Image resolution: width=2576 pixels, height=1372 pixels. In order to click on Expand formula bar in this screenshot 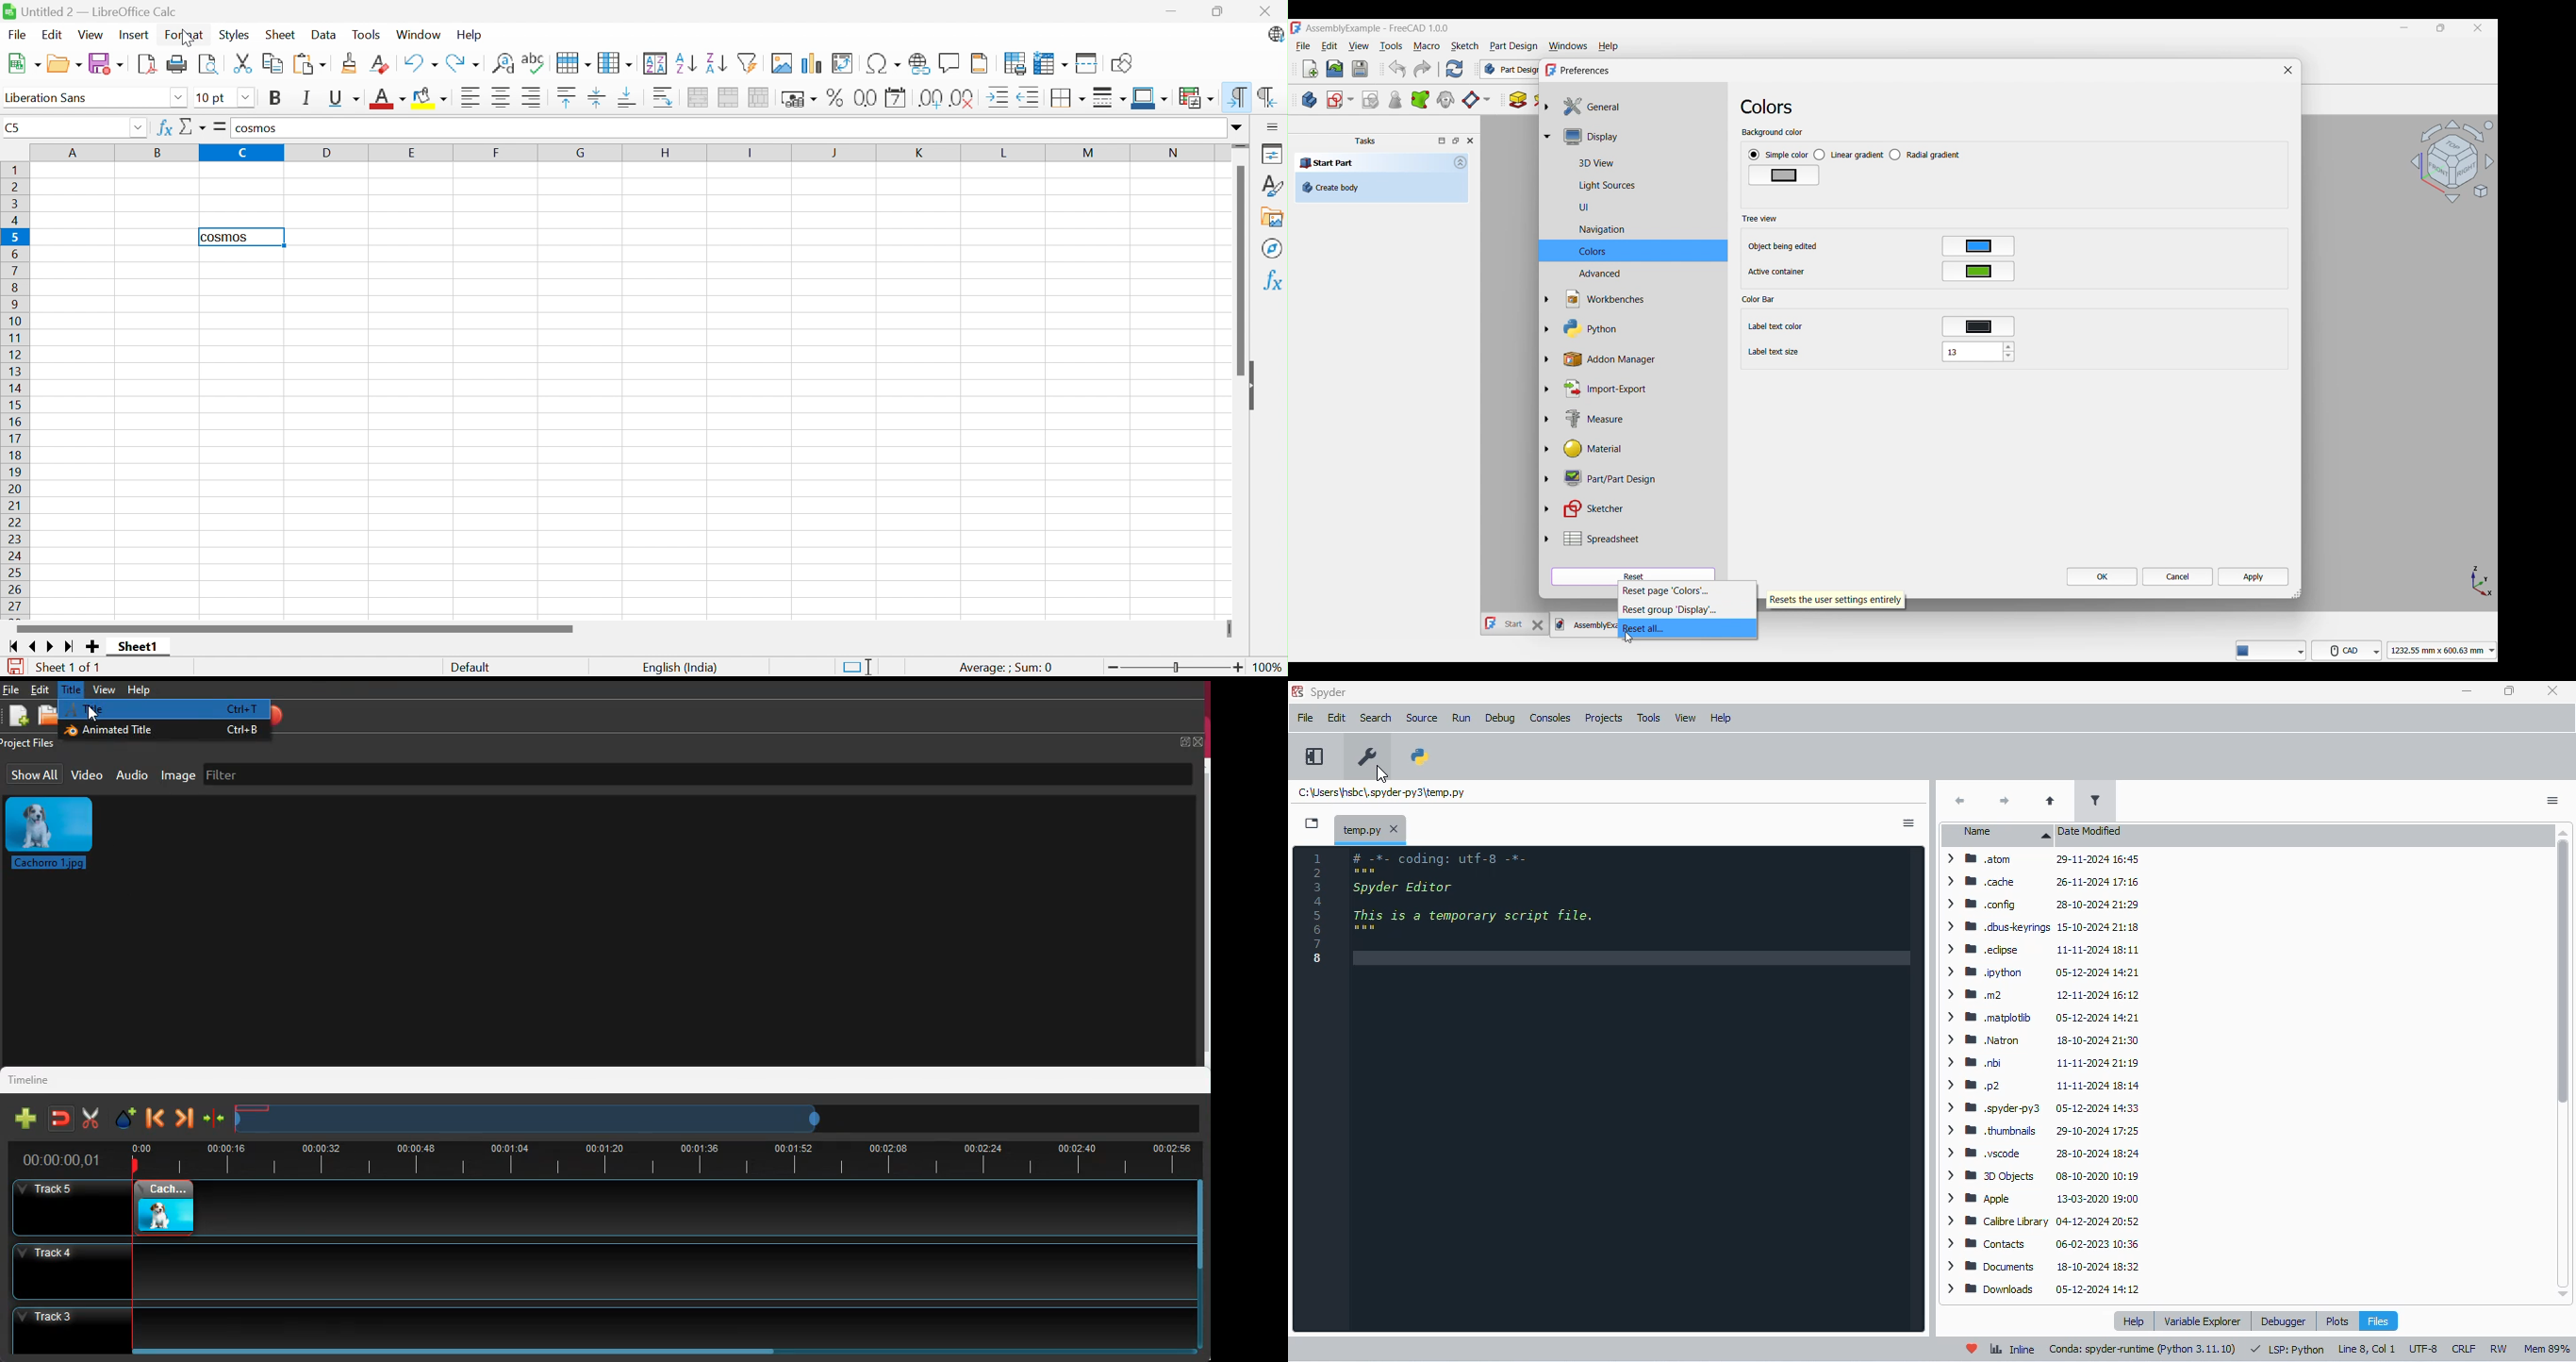, I will do `click(1240, 128)`.